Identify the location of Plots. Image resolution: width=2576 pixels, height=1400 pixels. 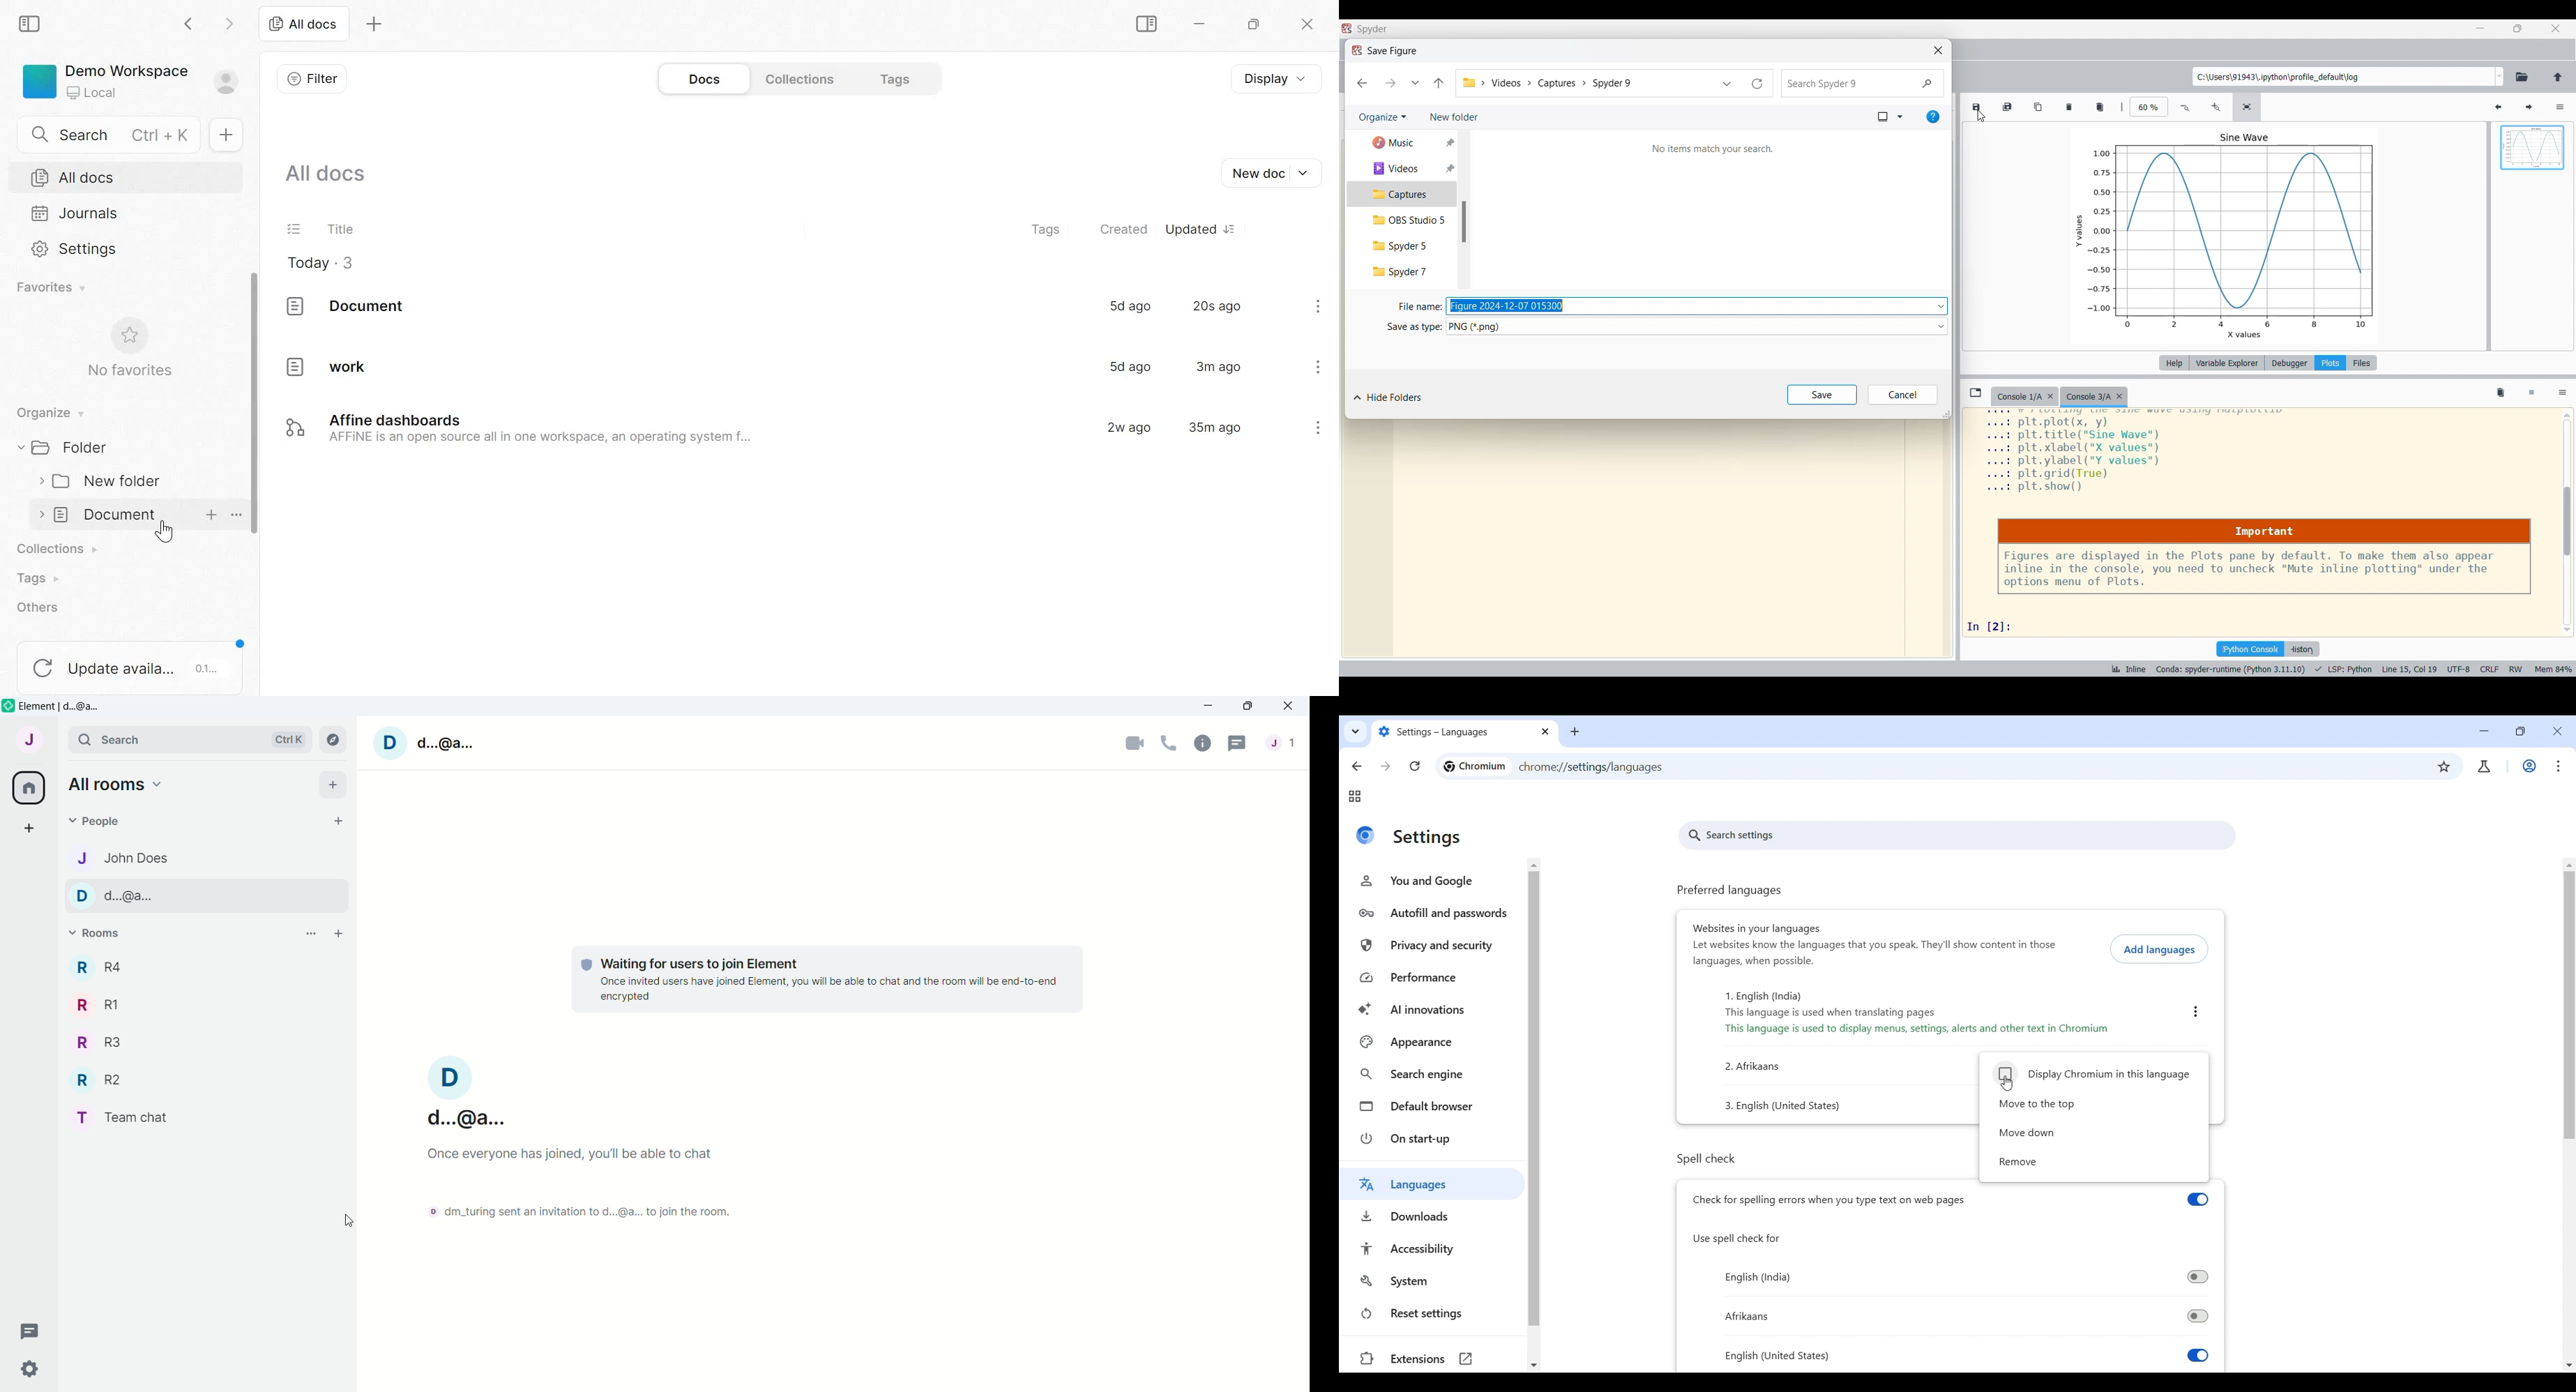
(2330, 363).